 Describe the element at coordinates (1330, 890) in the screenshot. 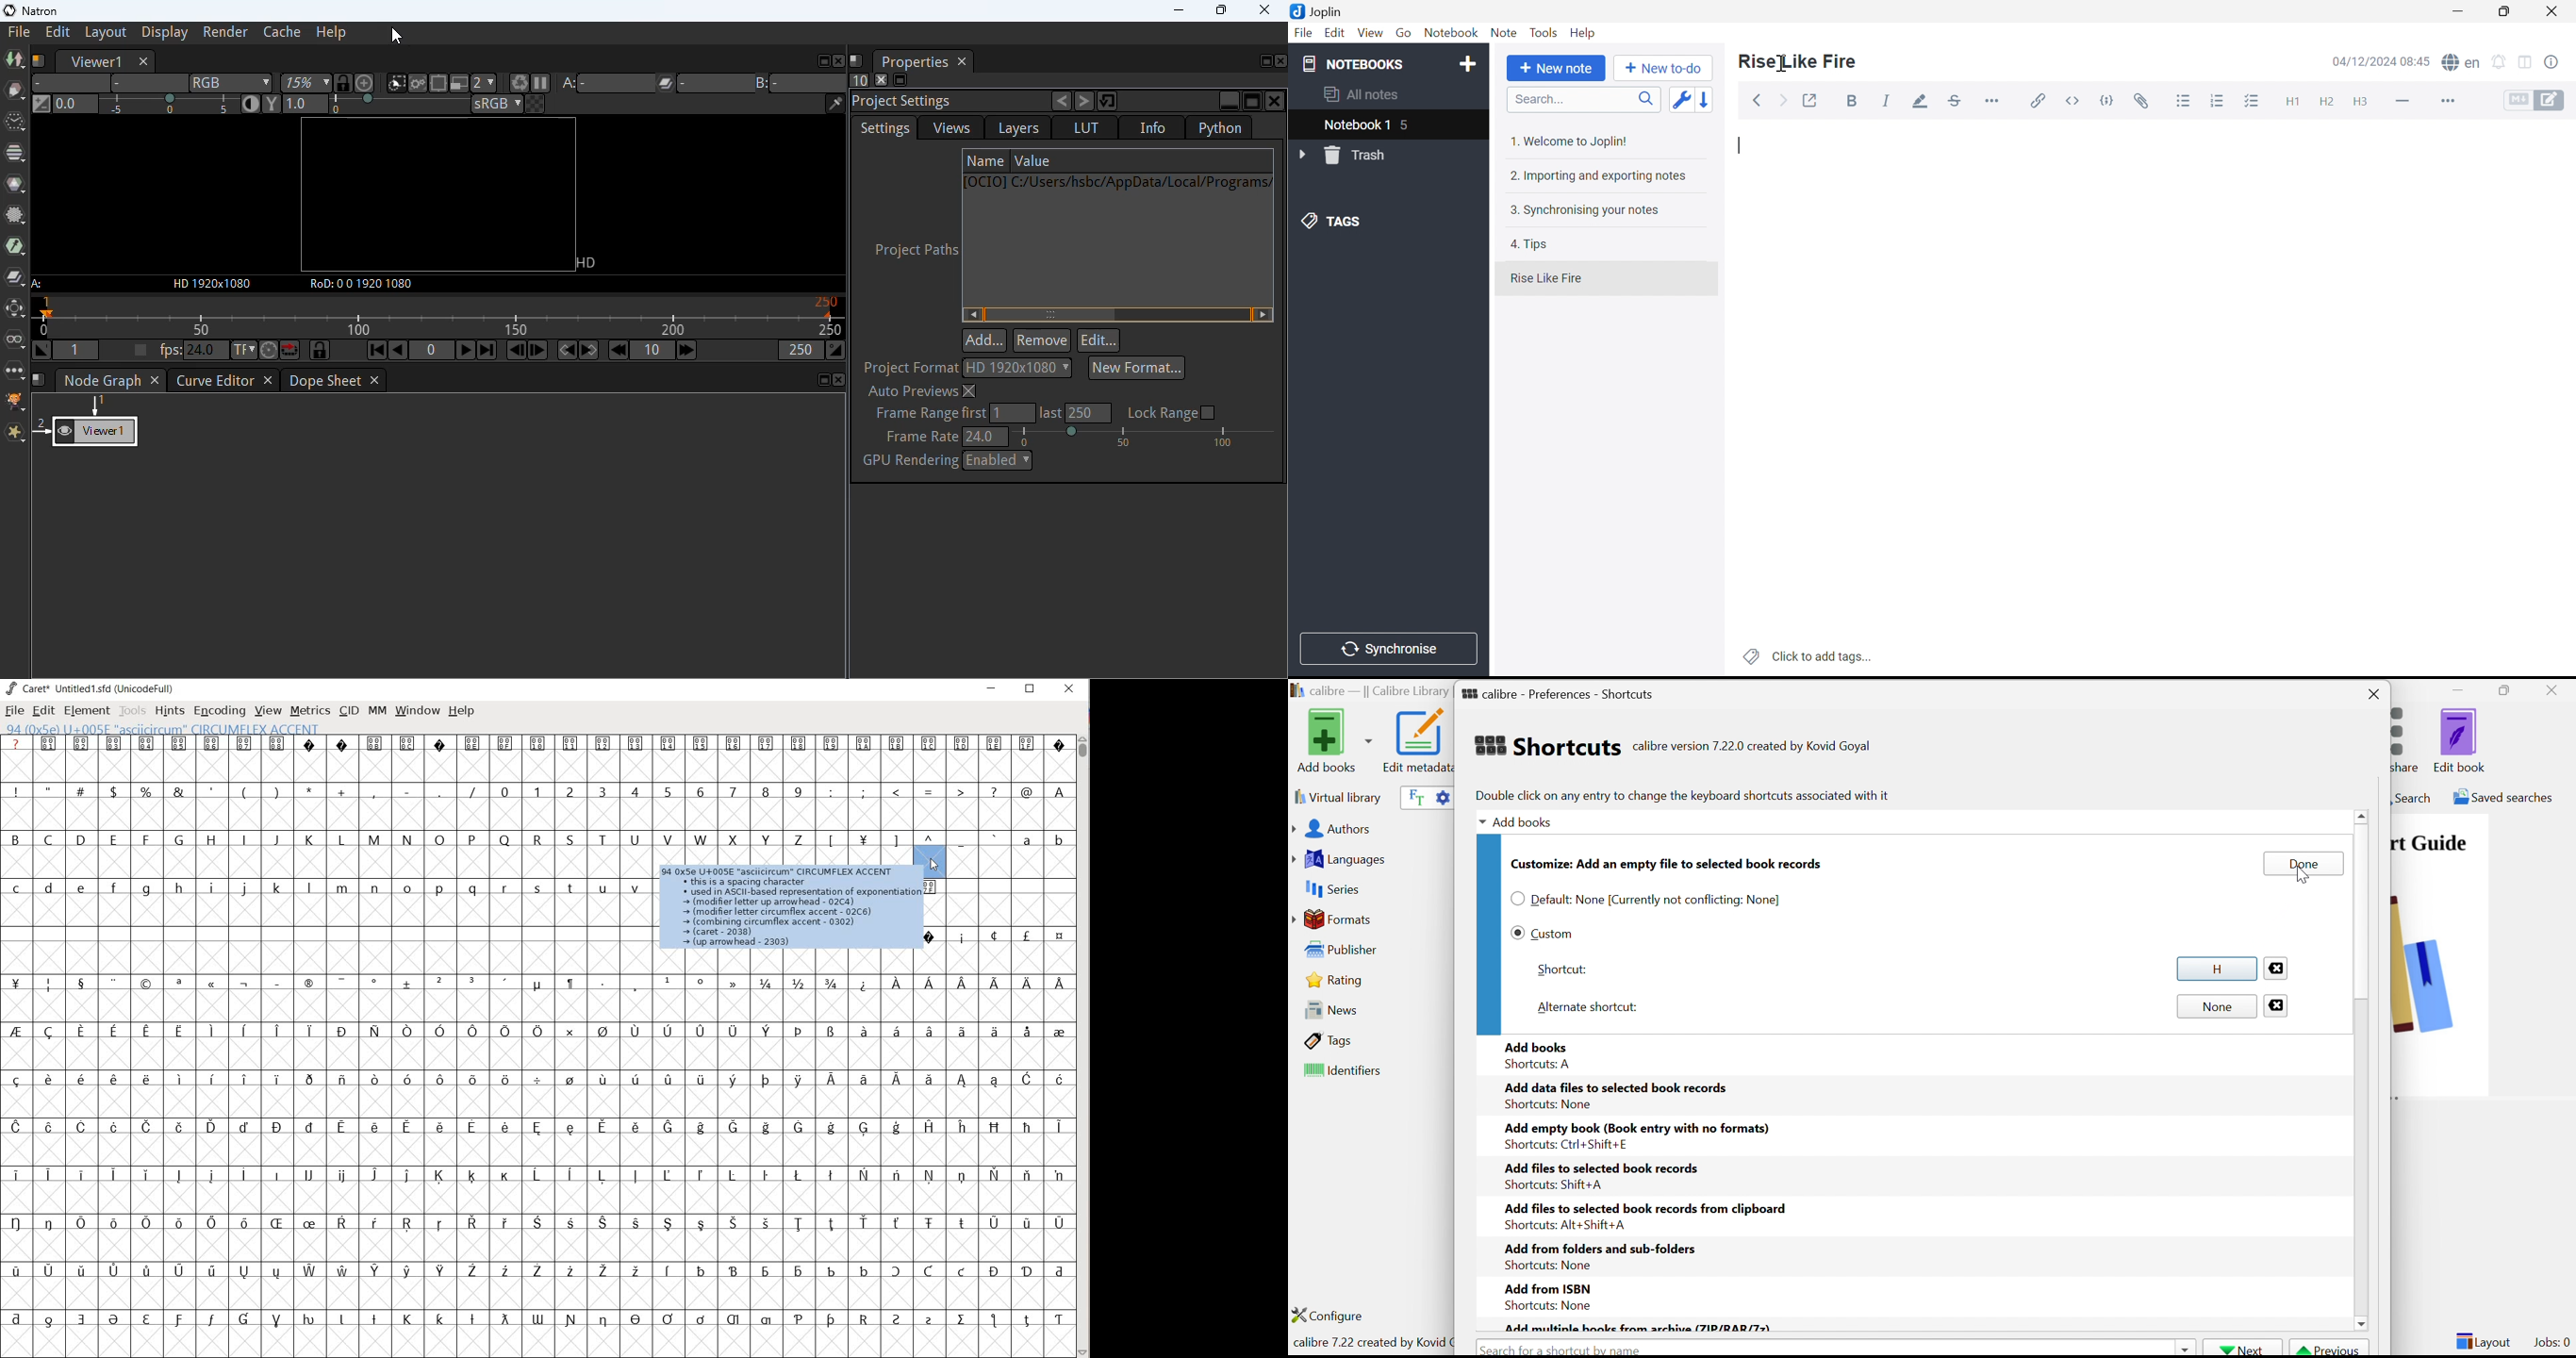

I see `Series` at that location.